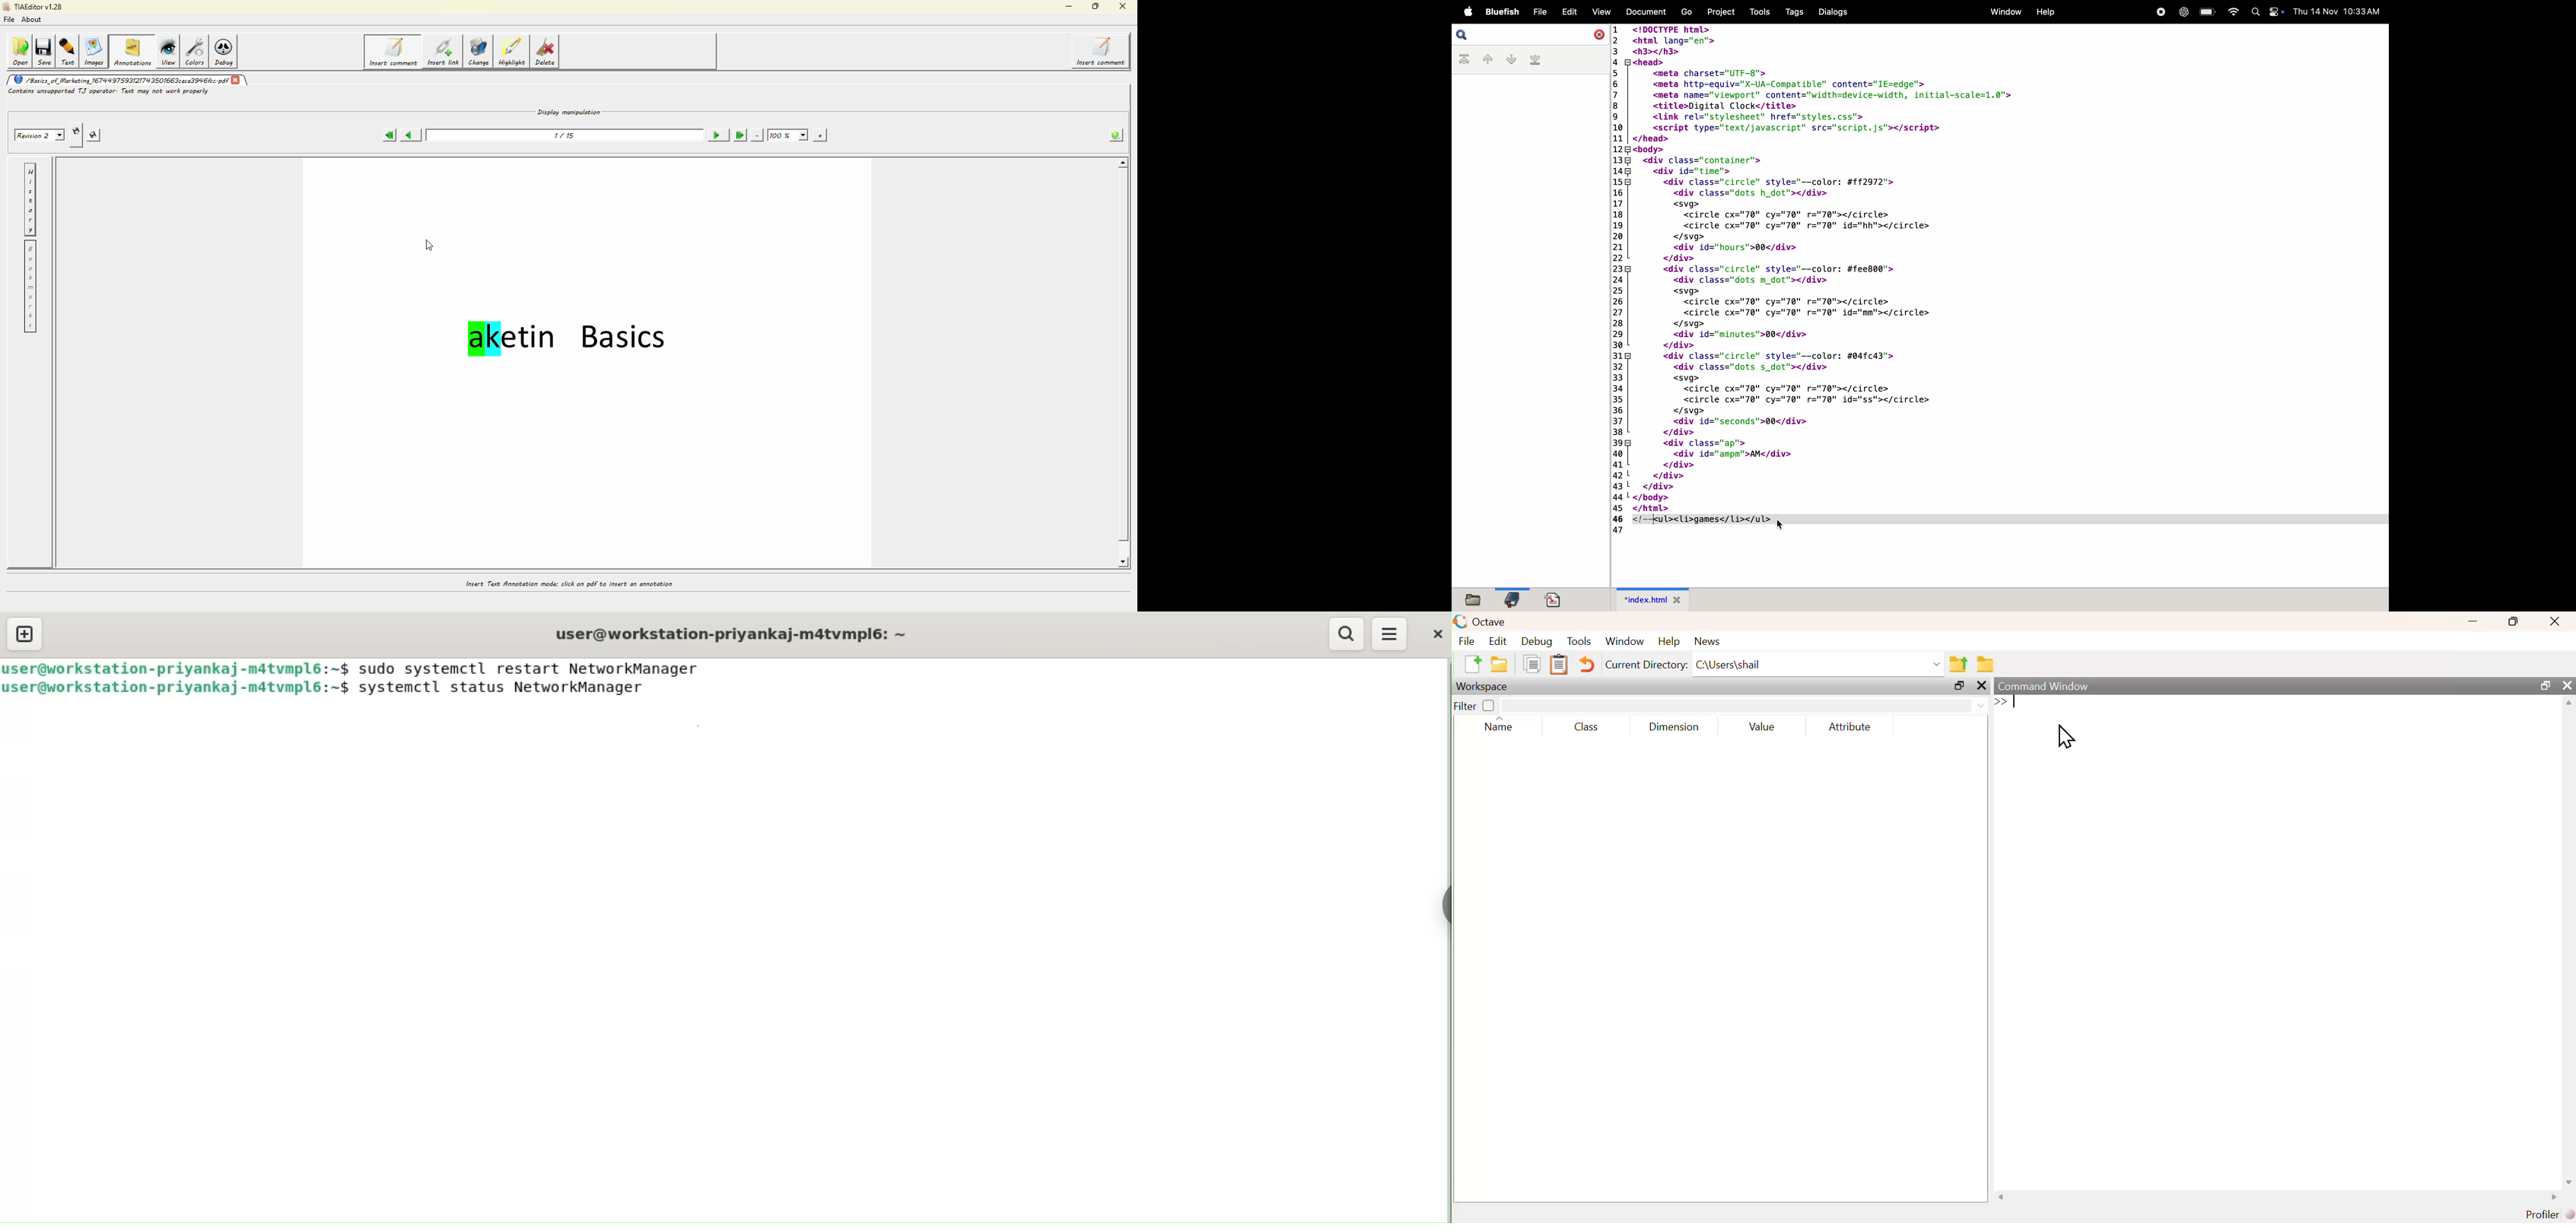 Image resolution: width=2576 pixels, height=1232 pixels. What do you see at coordinates (1646, 664) in the screenshot?
I see `current directory` at bounding box center [1646, 664].